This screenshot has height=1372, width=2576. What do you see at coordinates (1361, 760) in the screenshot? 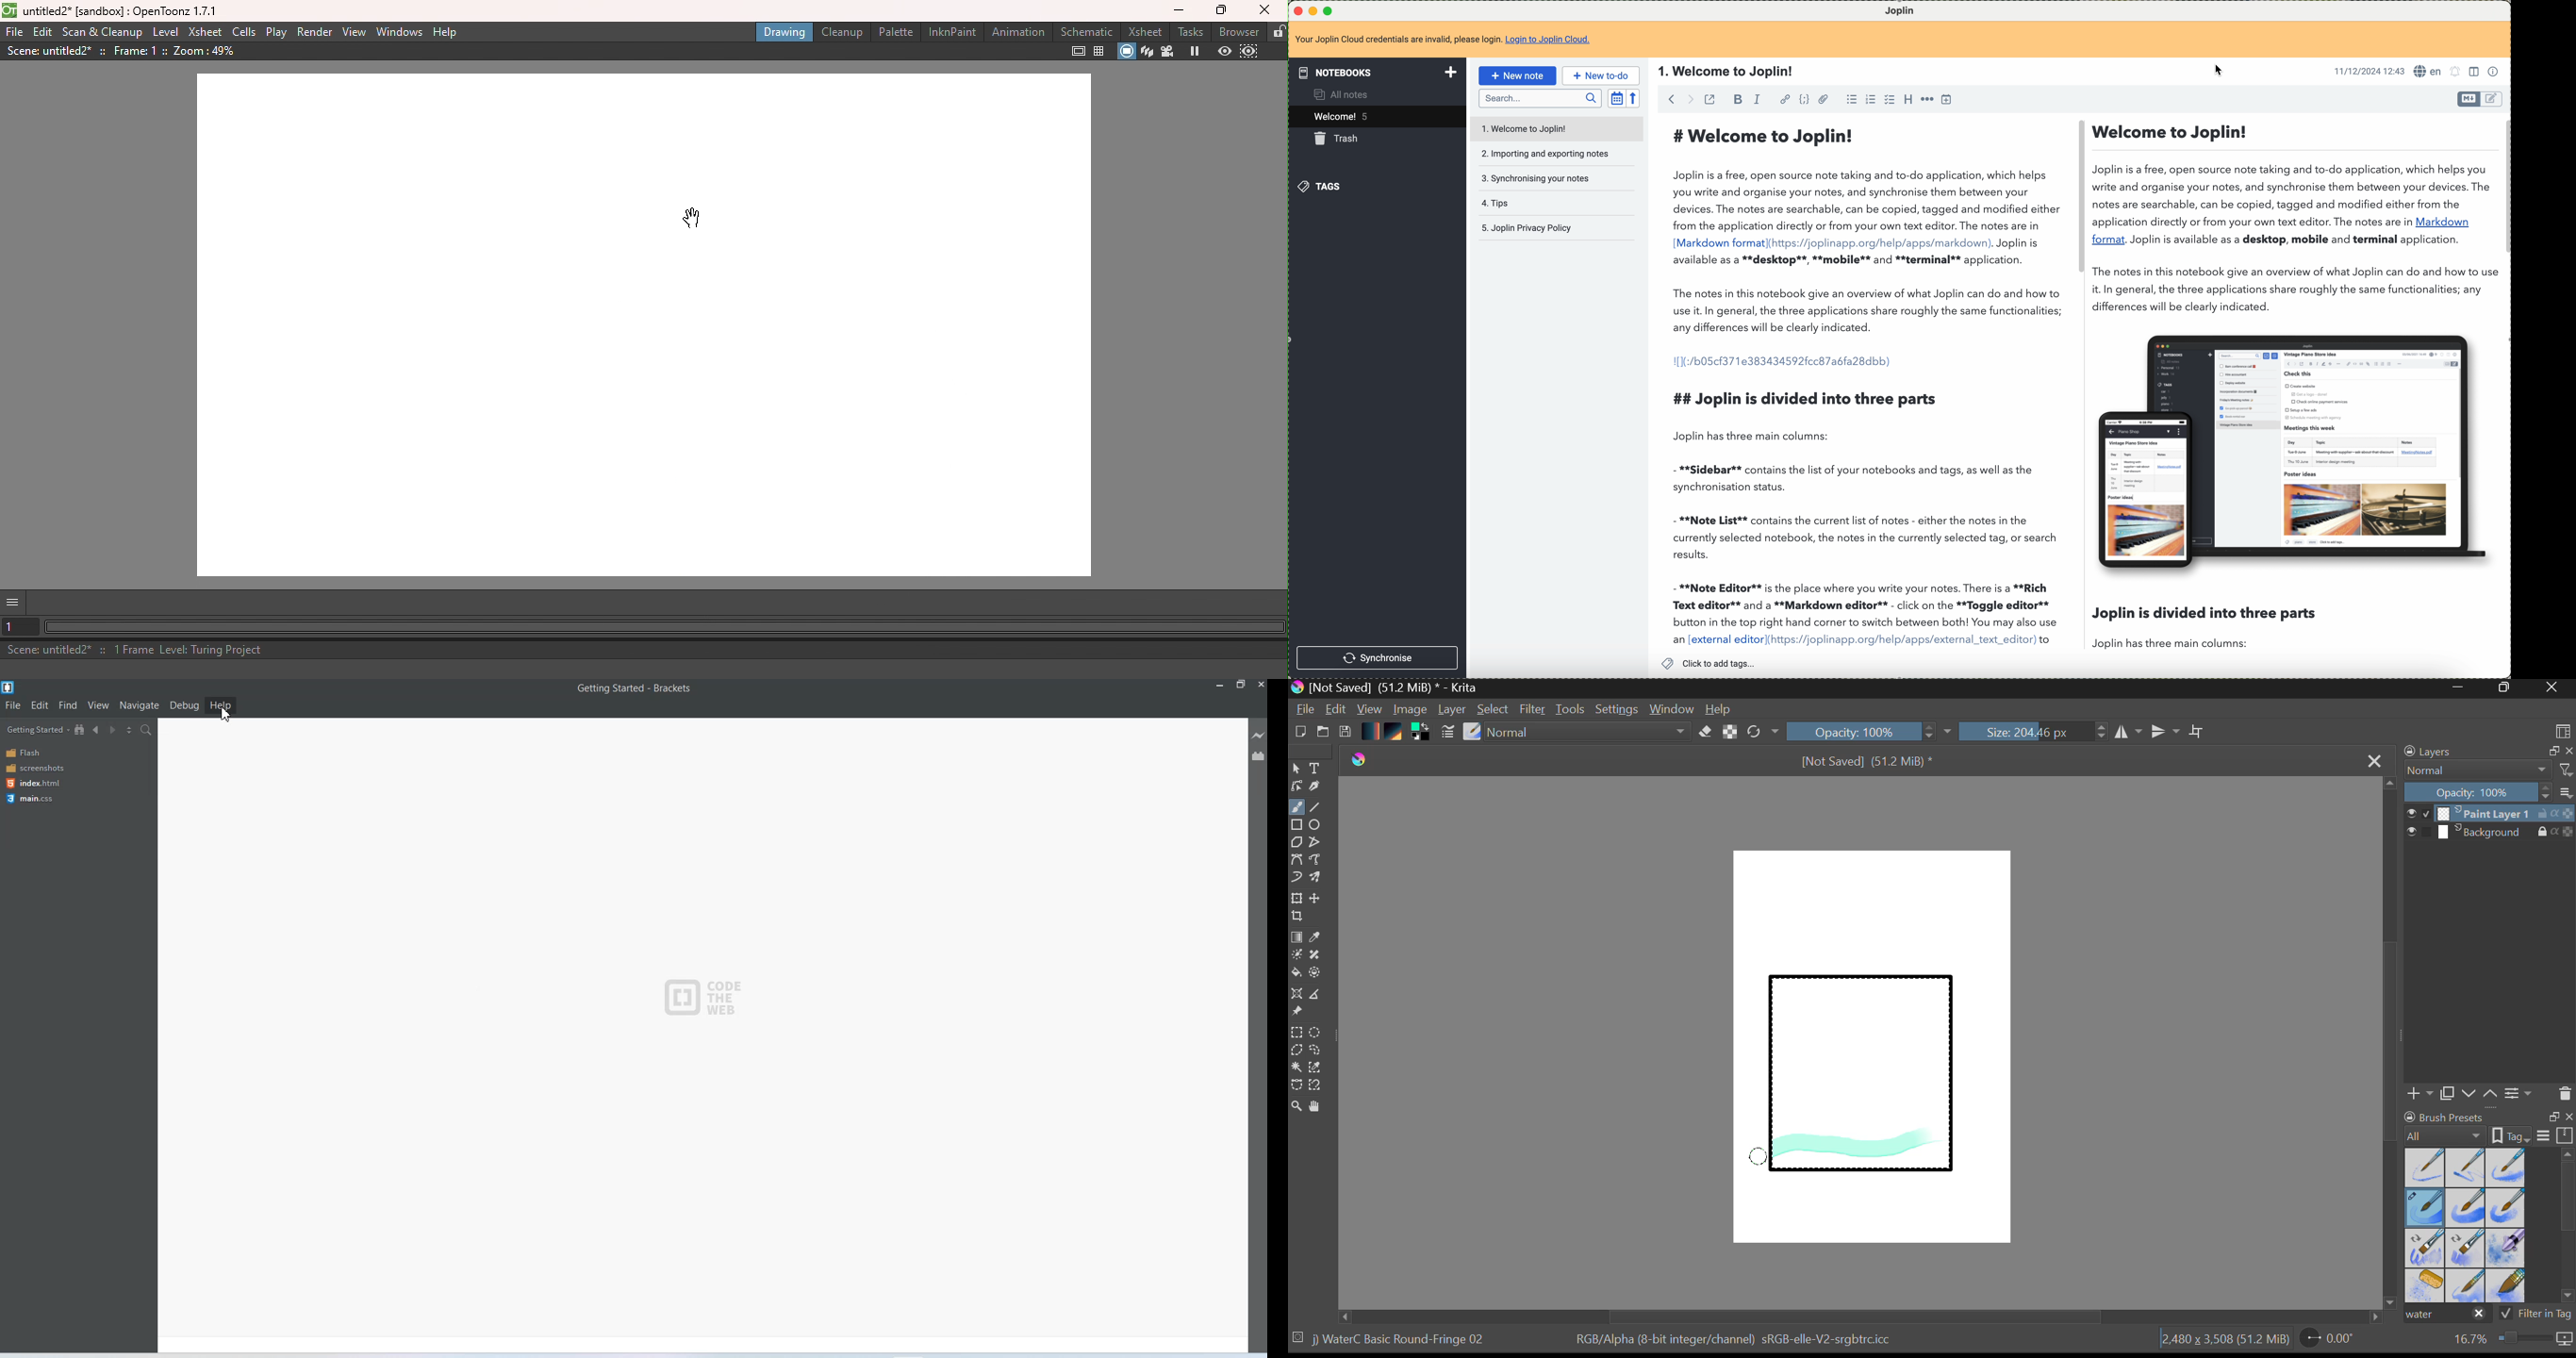
I see `logo` at bounding box center [1361, 760].